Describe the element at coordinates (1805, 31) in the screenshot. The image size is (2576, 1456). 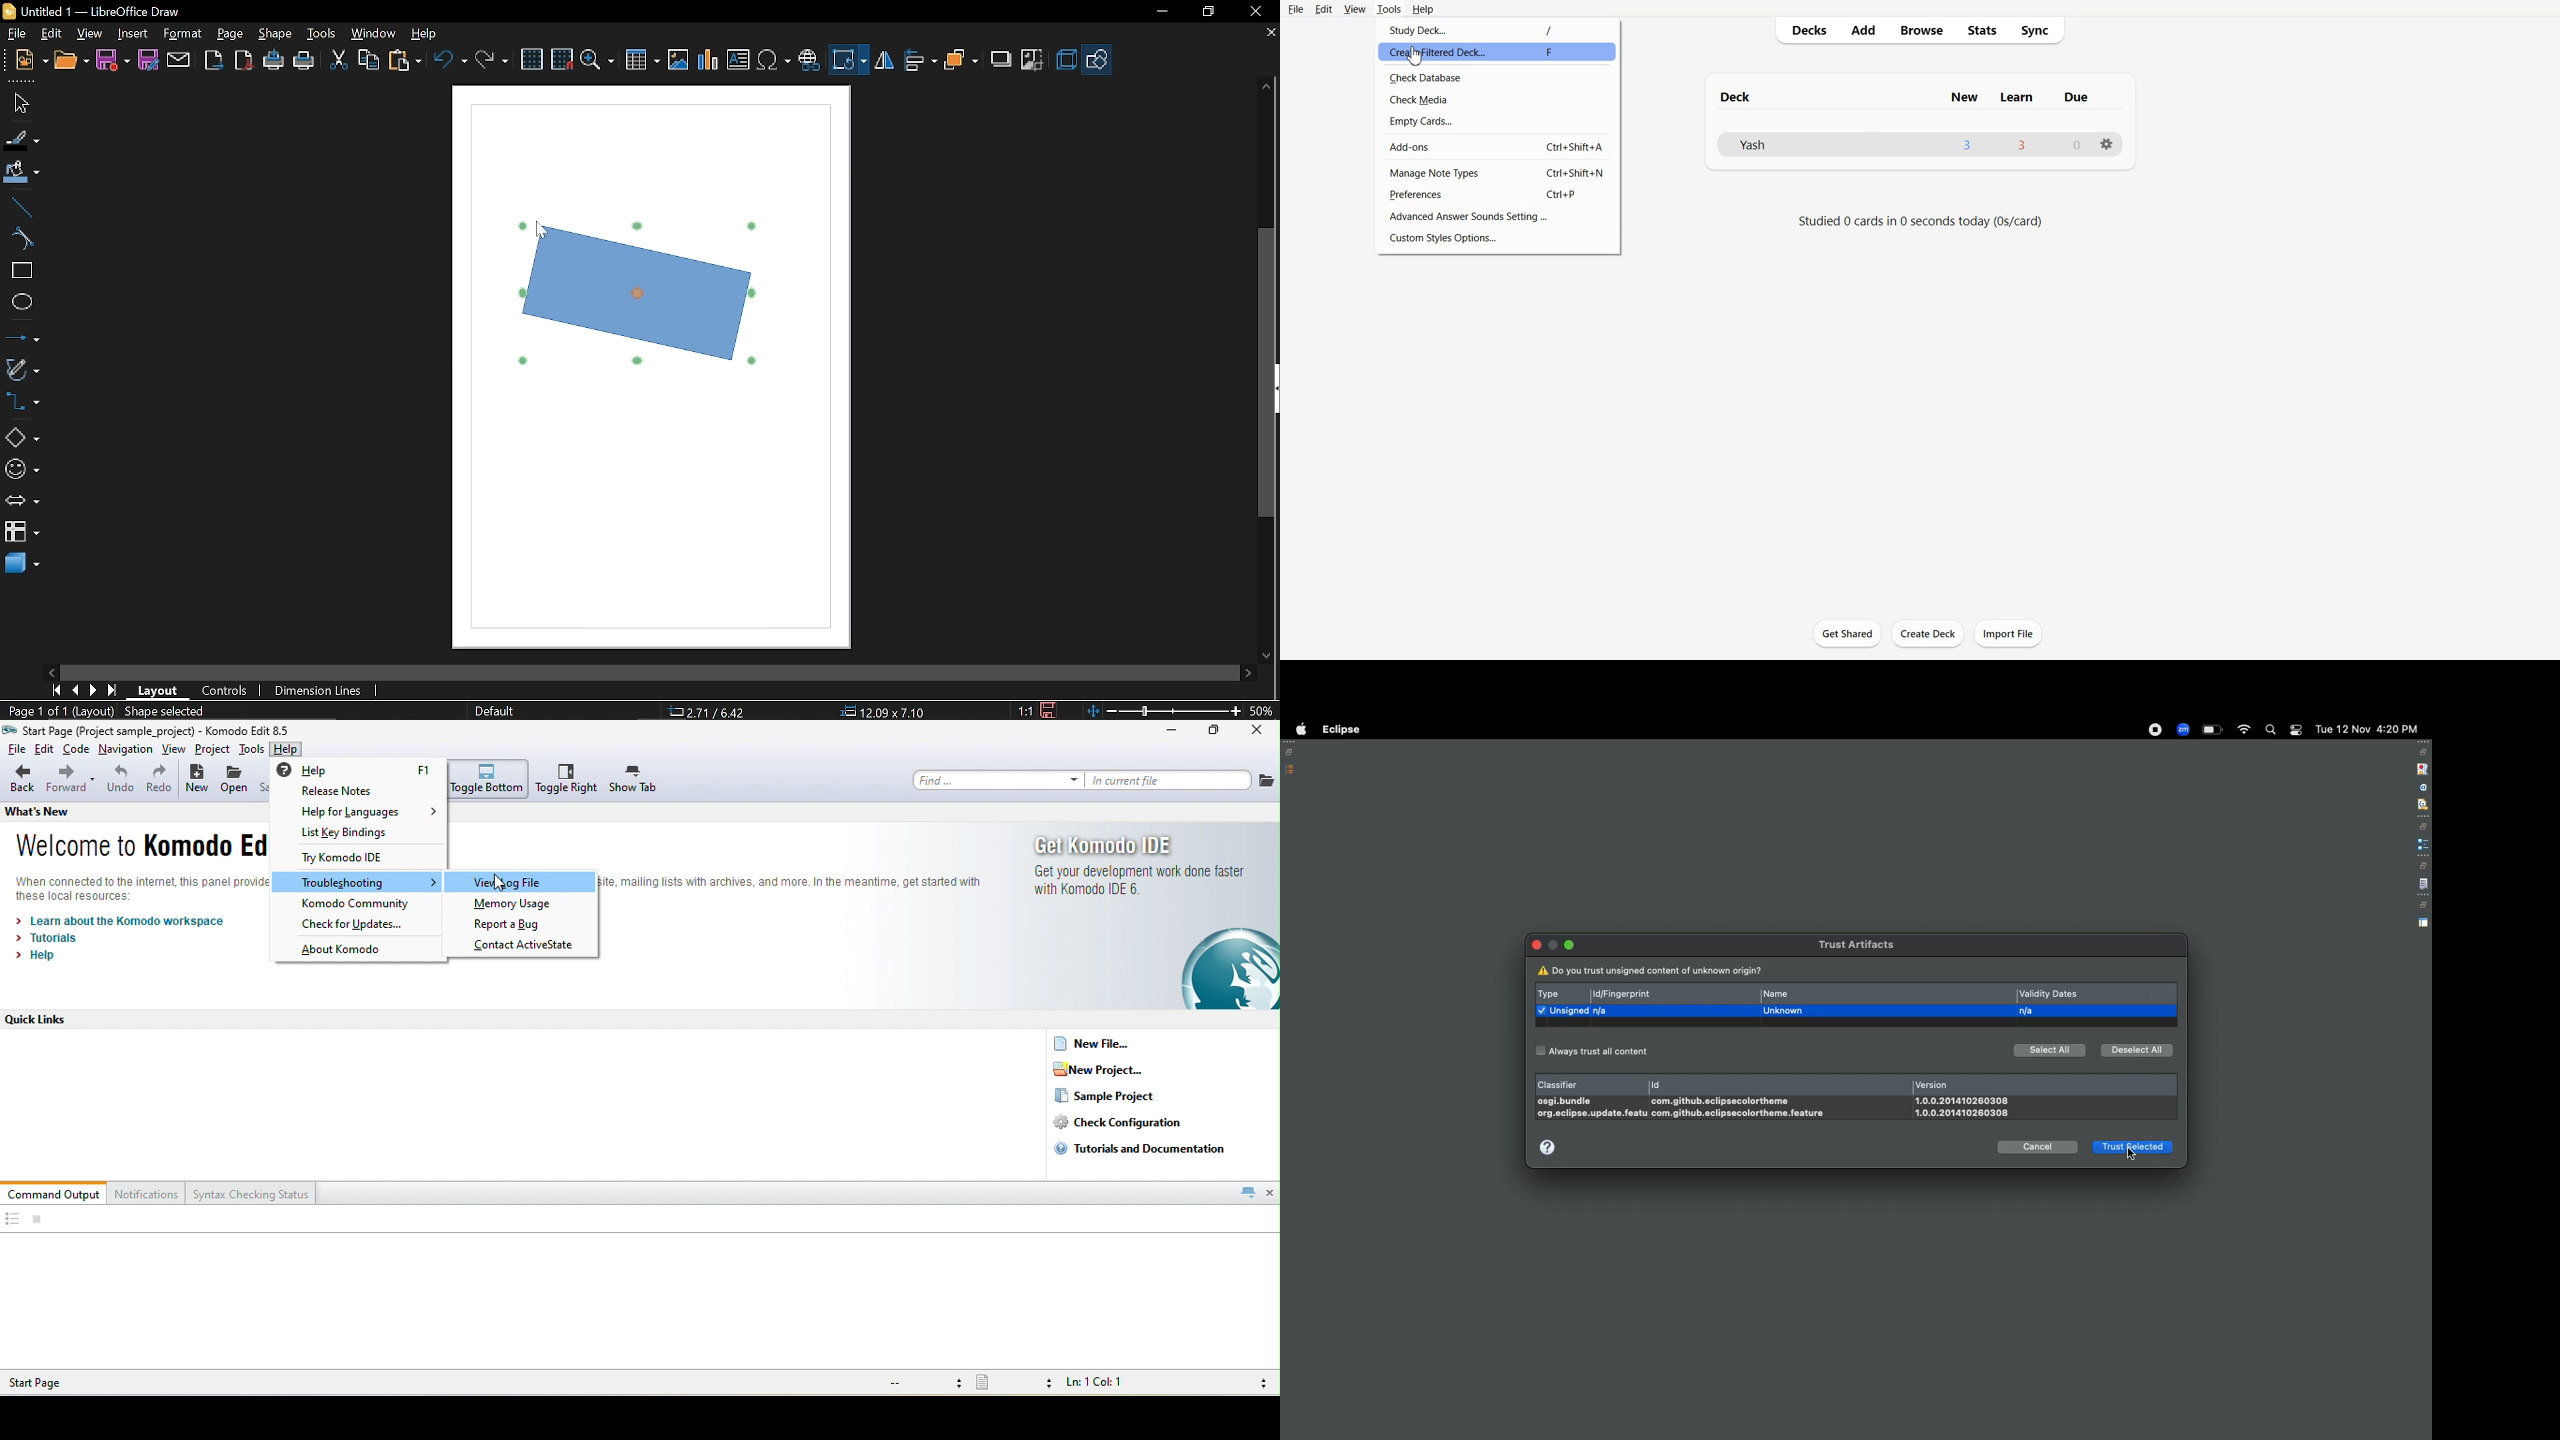
I see `Decks` at that location.